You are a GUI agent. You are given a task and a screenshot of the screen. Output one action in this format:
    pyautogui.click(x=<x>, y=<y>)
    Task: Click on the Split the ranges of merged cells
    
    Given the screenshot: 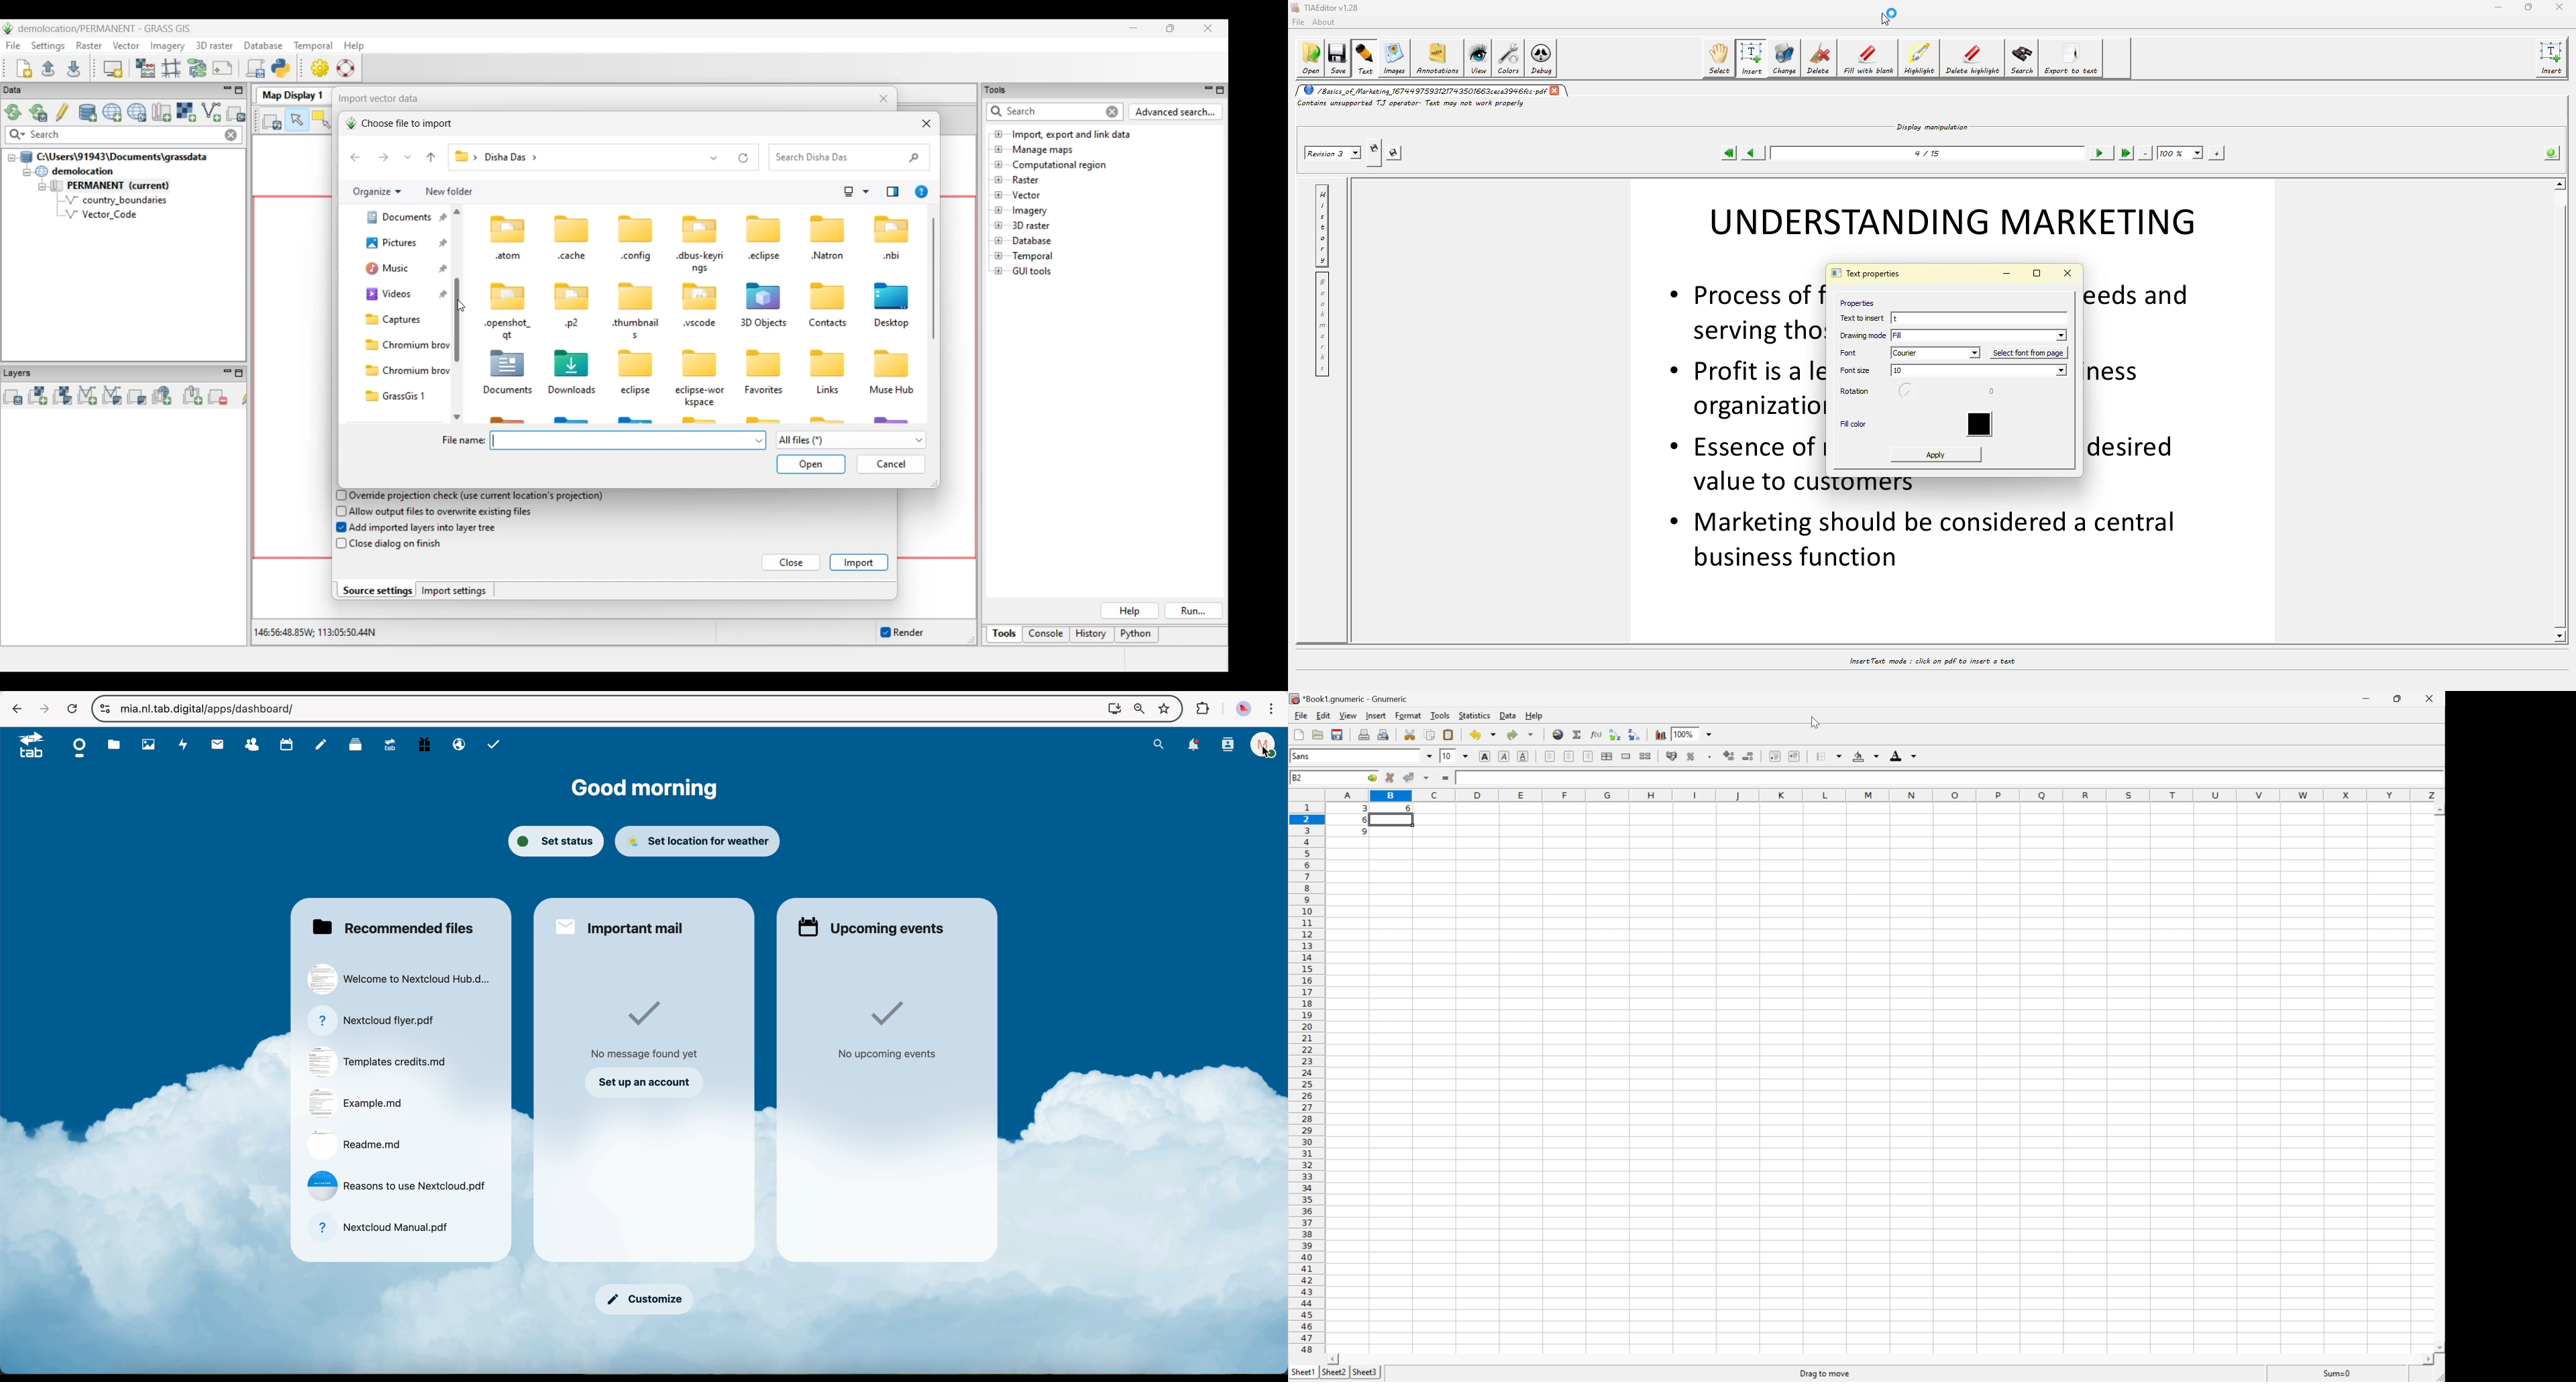 What is the action you would take?
    pyautogui.click(x=1645, y=756)
    